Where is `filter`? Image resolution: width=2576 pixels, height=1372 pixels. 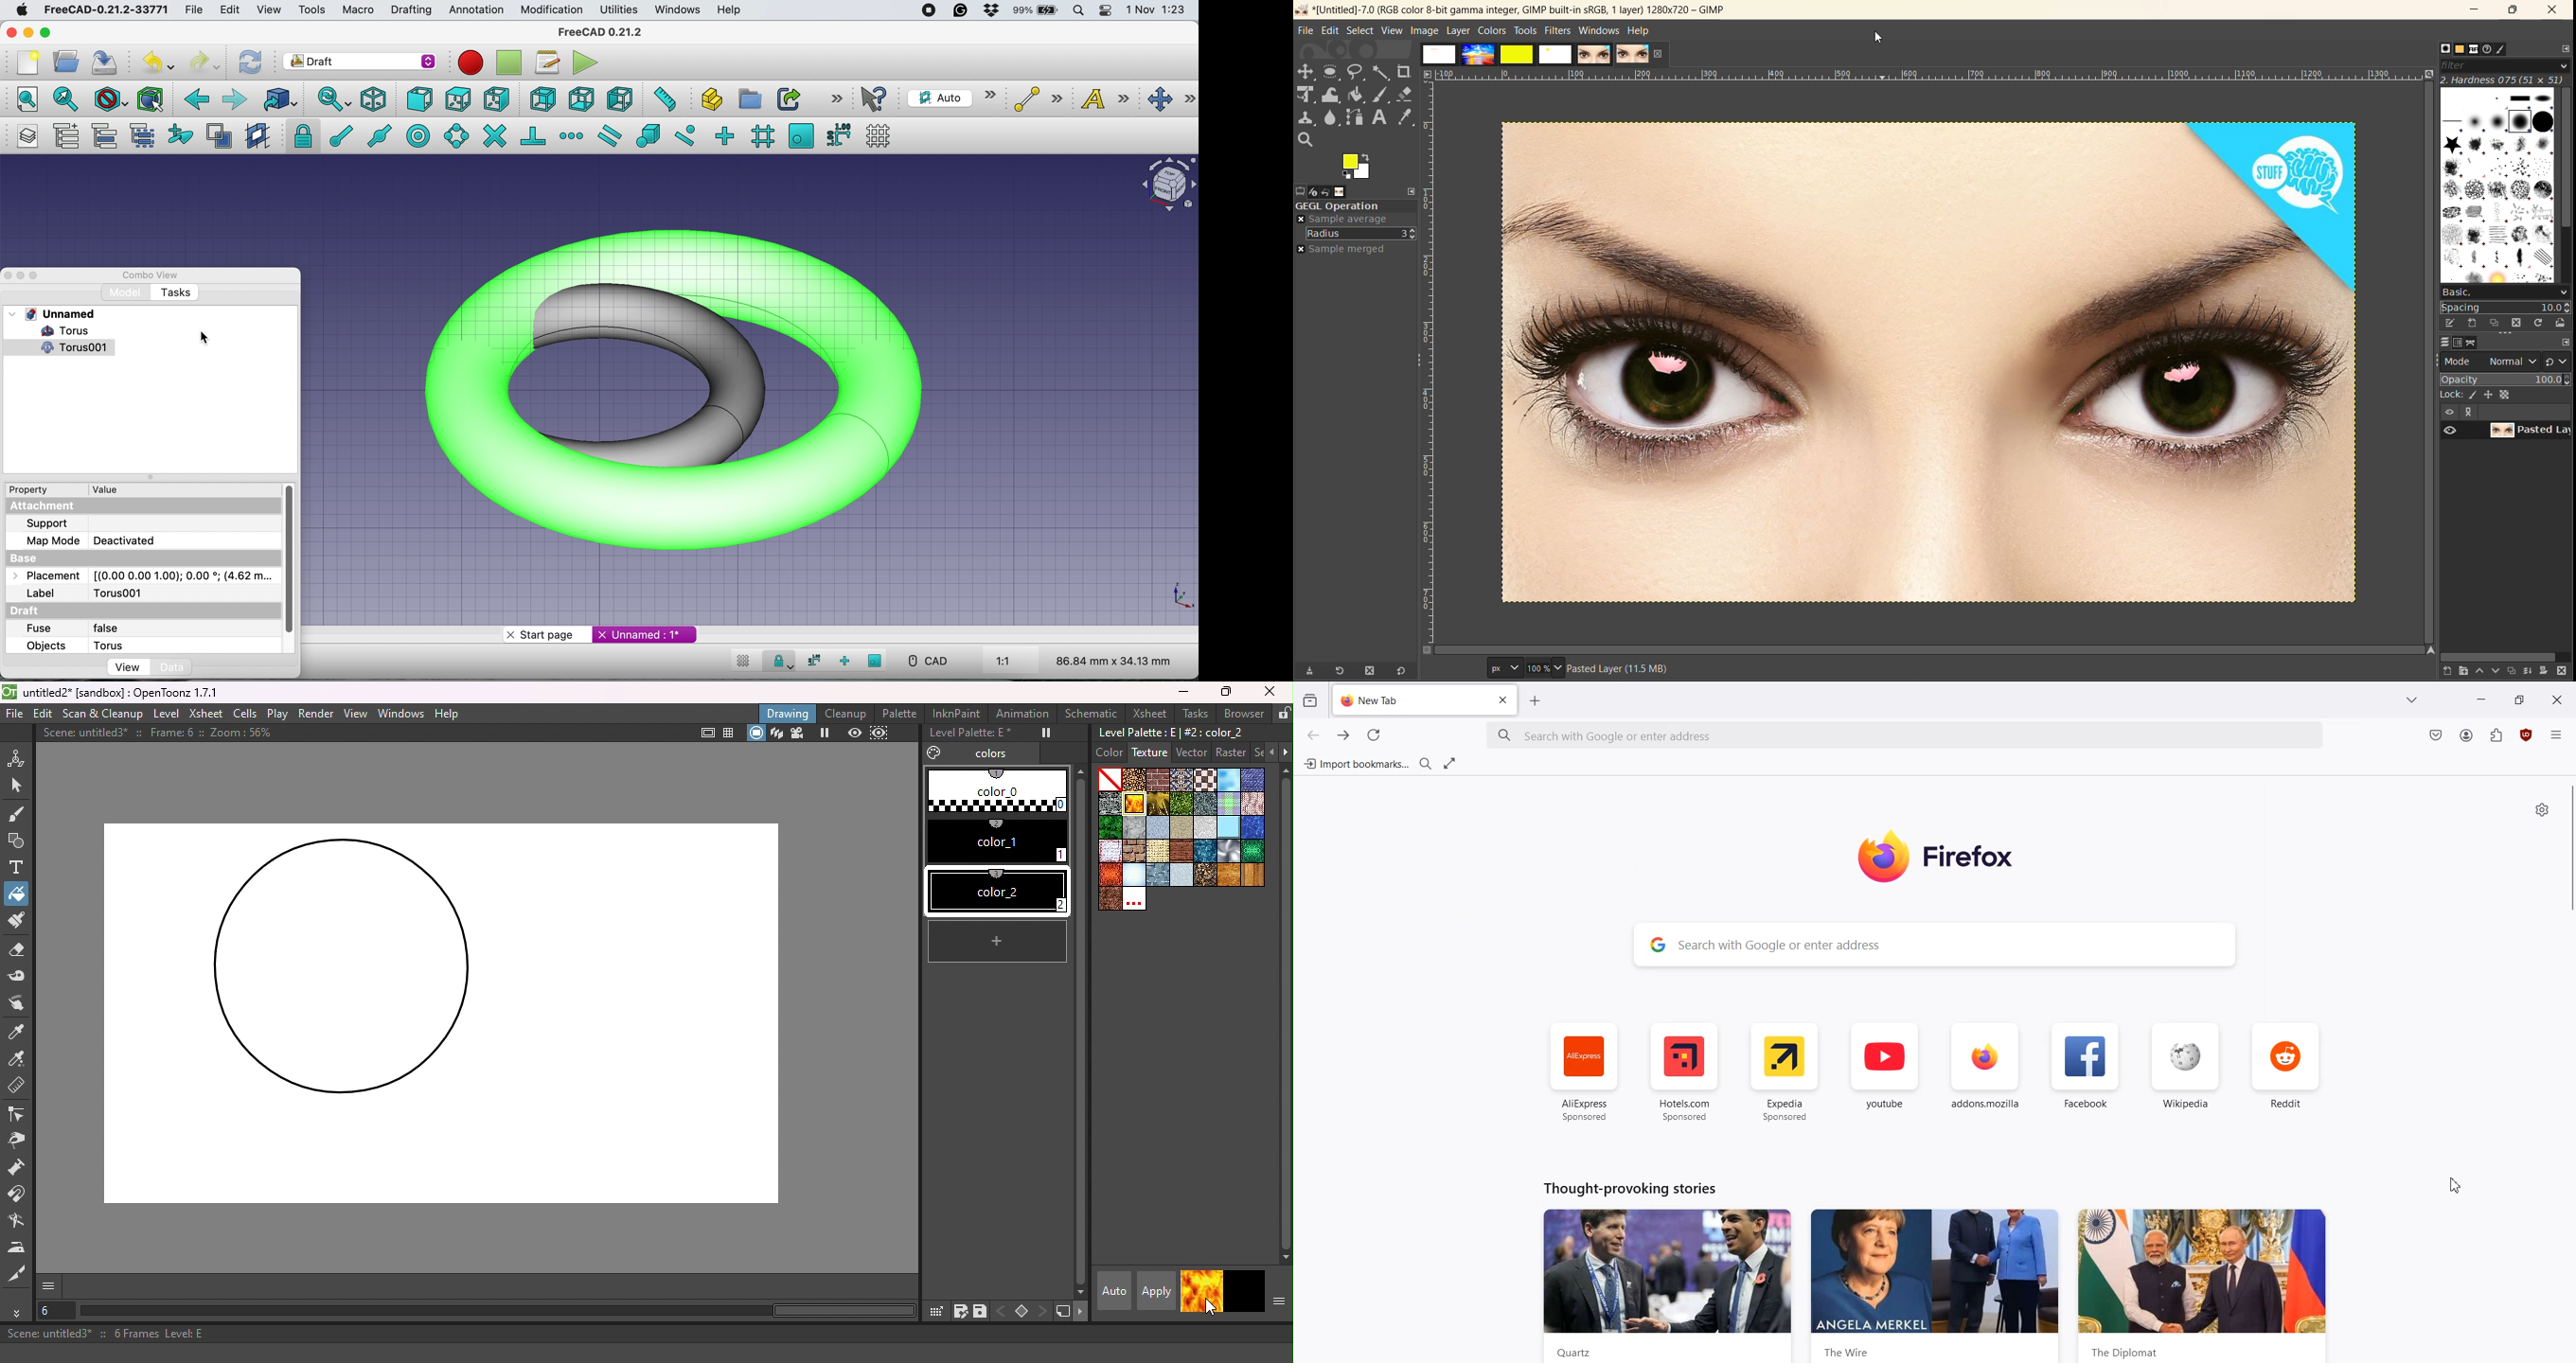 filter is located at coordinates (2506, 66).